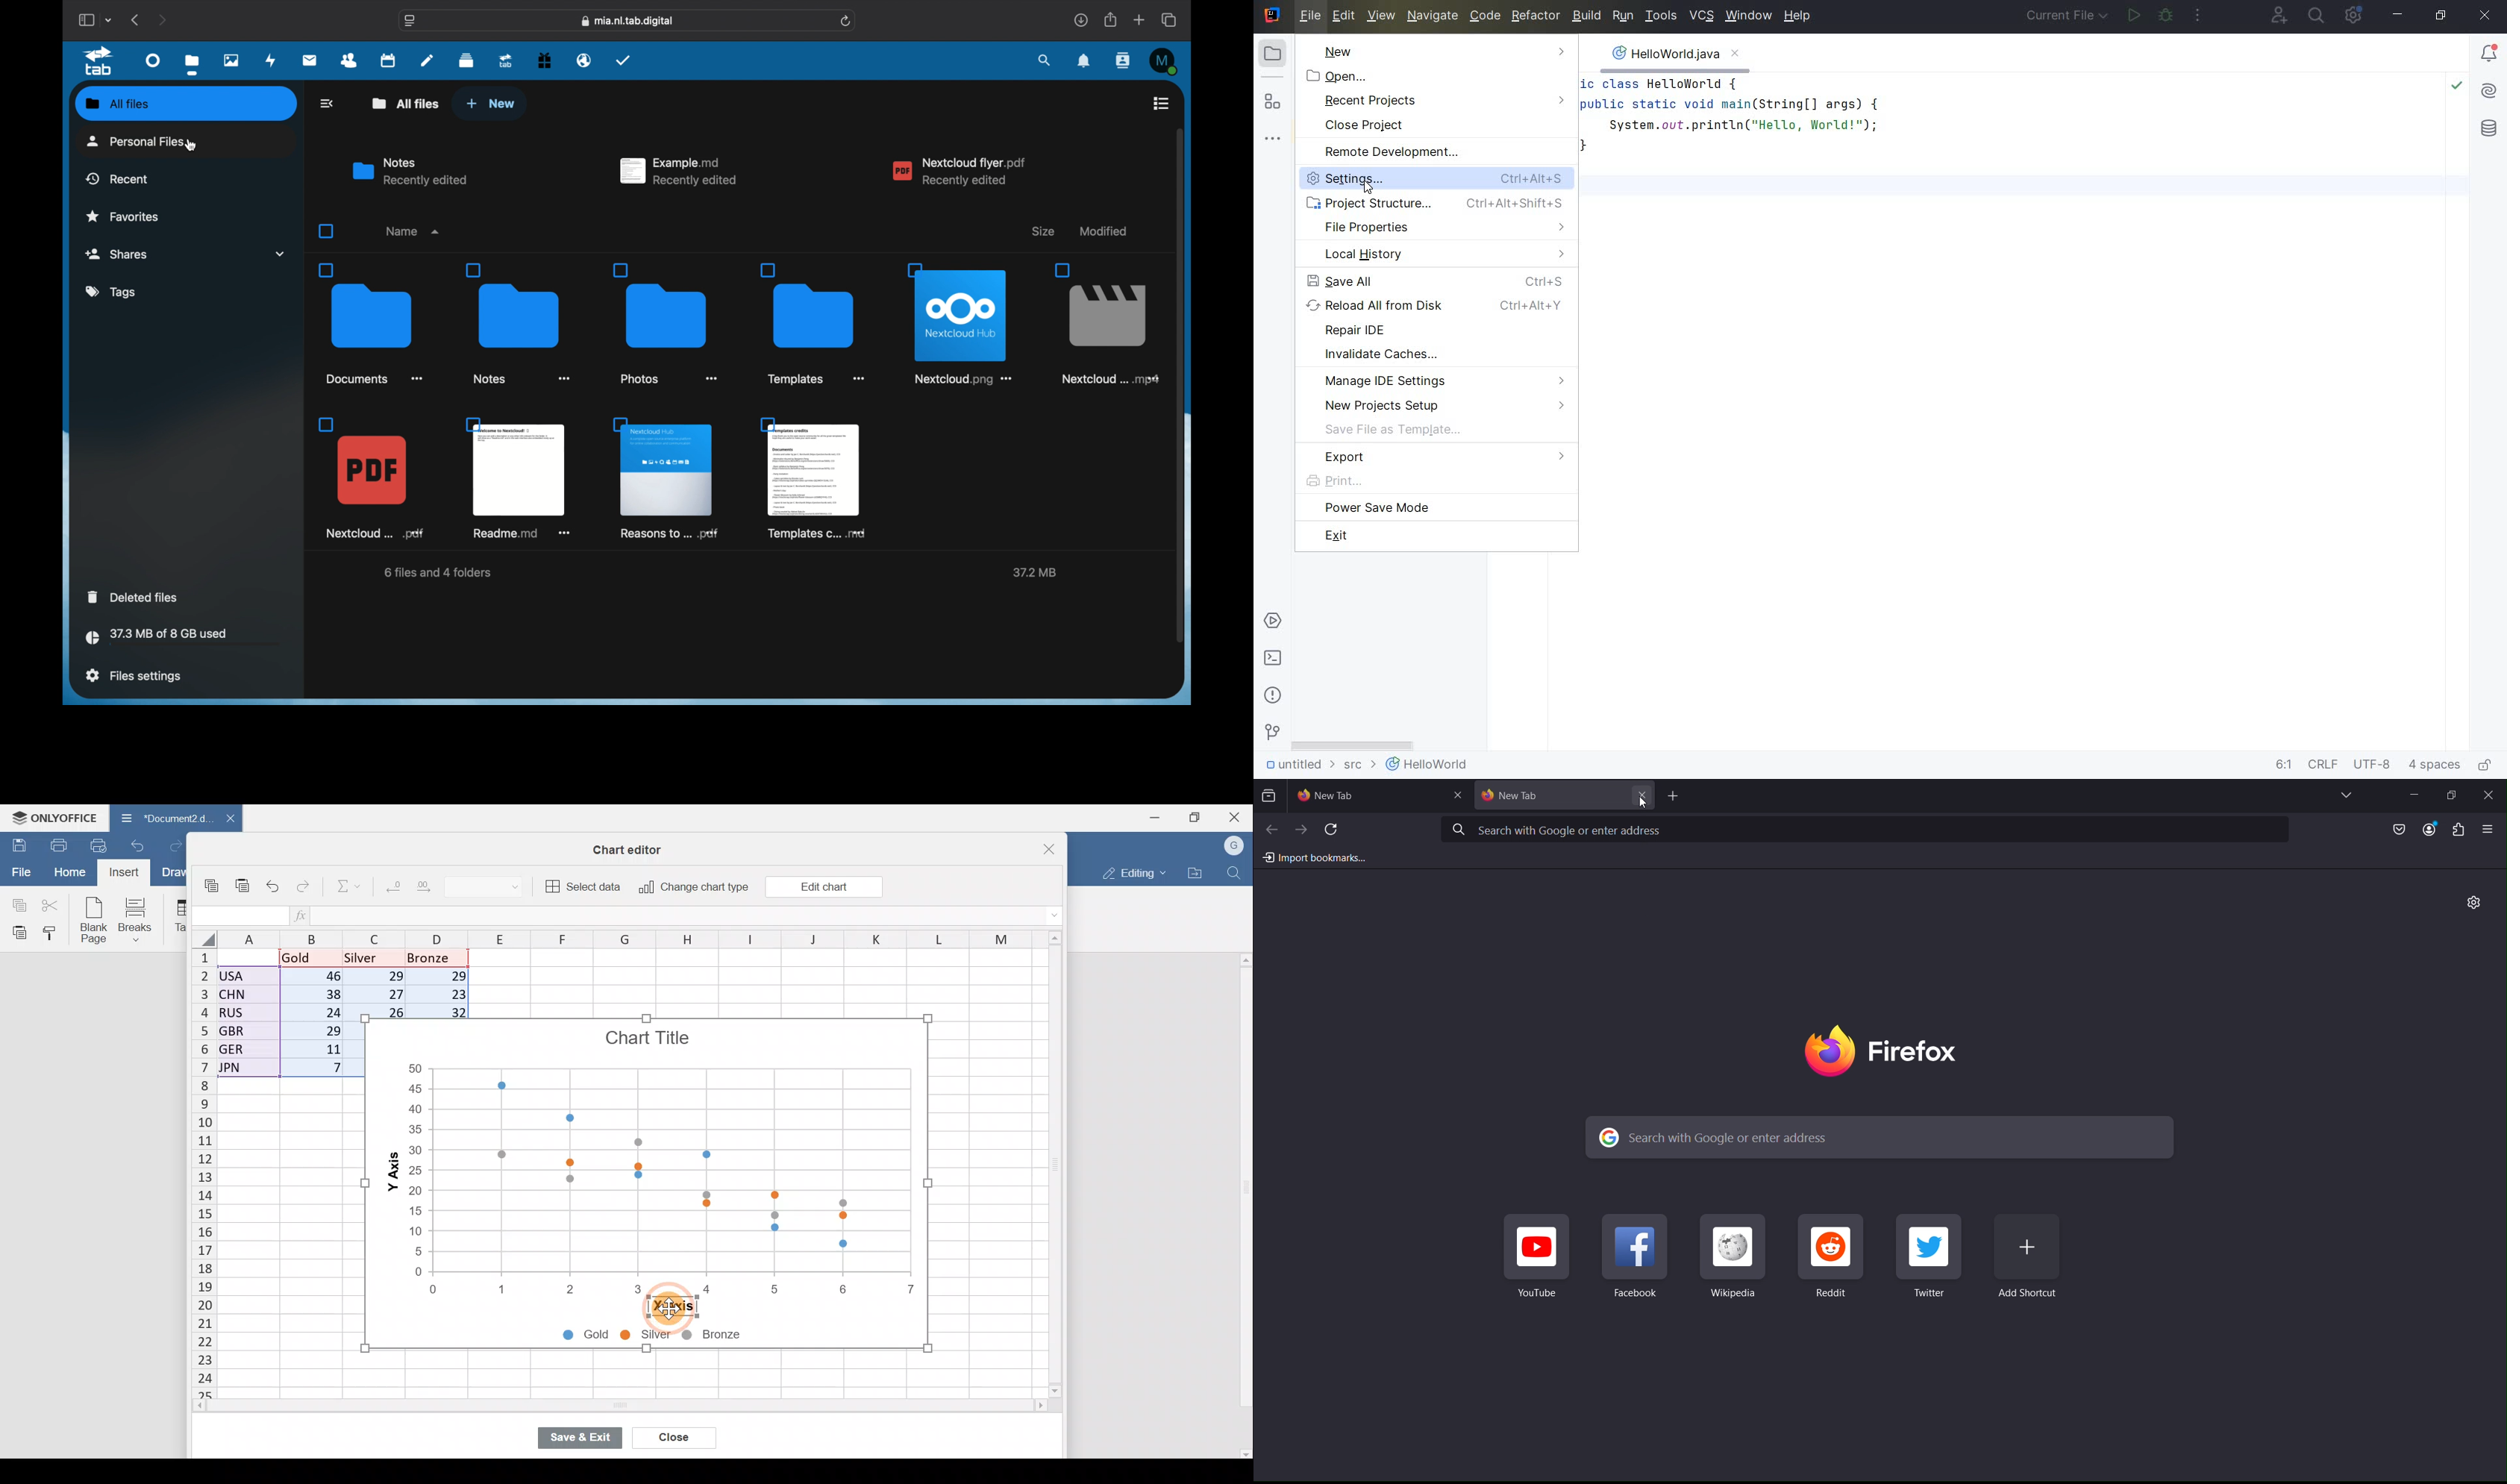 Image resolution: width=2520 pixels, height=1484 pixels. Describe the element at coordinates (1084, 61) in the screenshot. I see `notifications` at that location.